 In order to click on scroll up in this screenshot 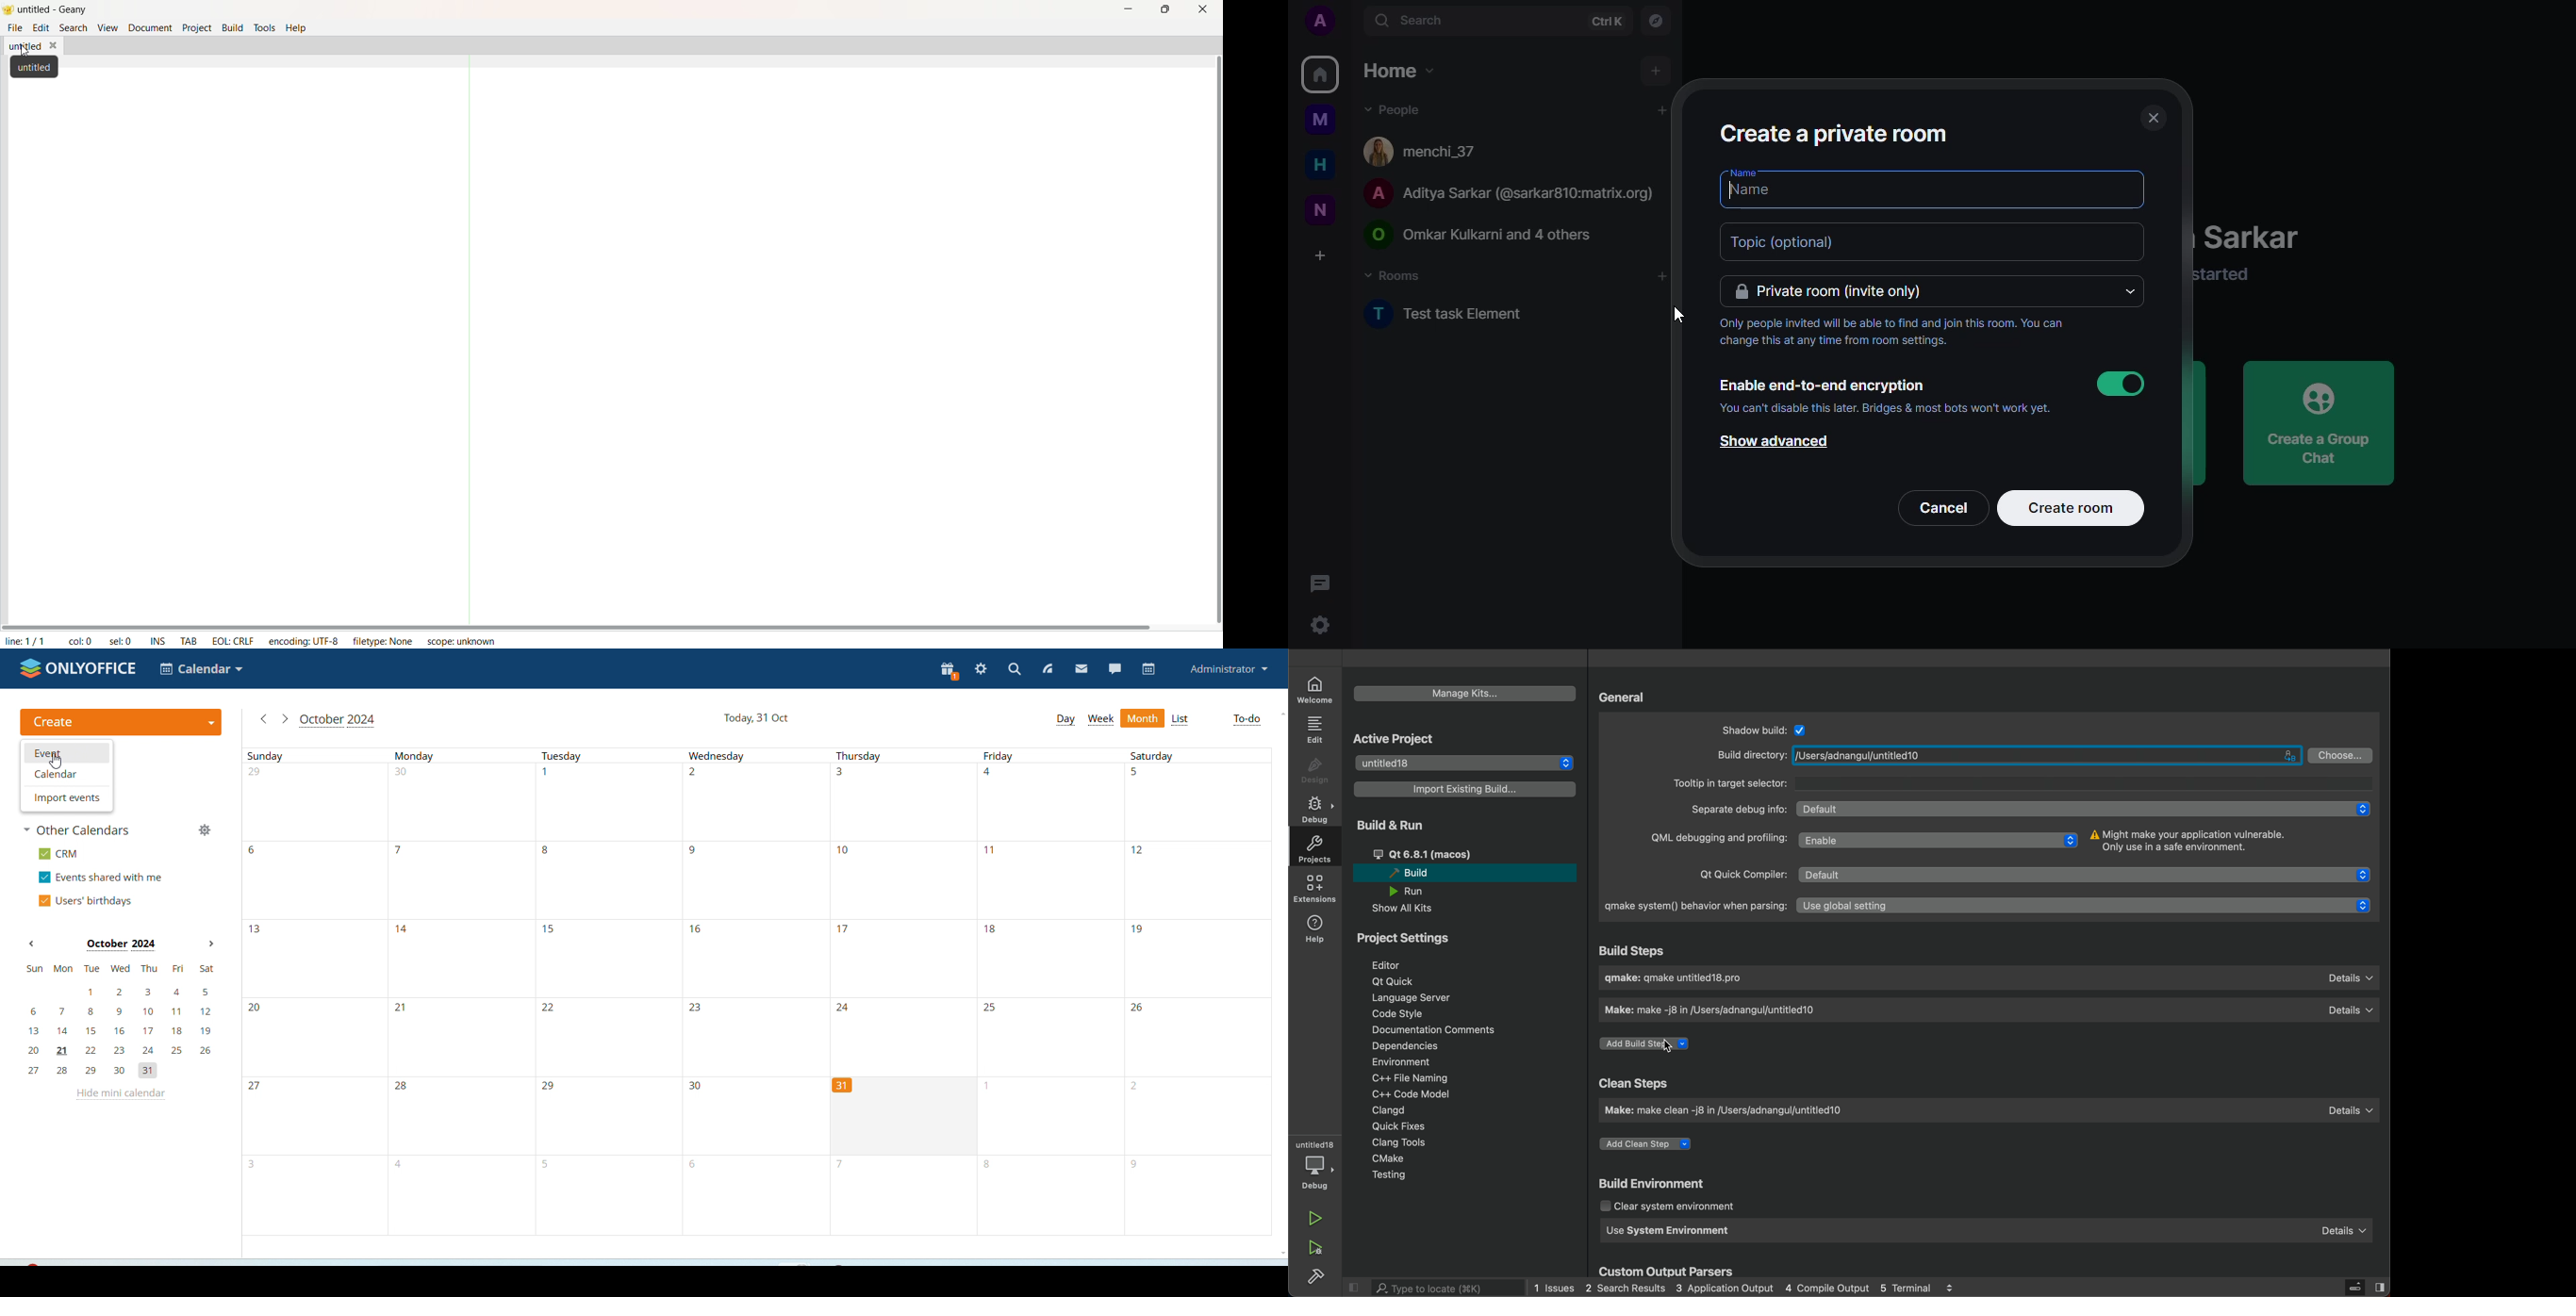, I will do `click(1282, 714)`.